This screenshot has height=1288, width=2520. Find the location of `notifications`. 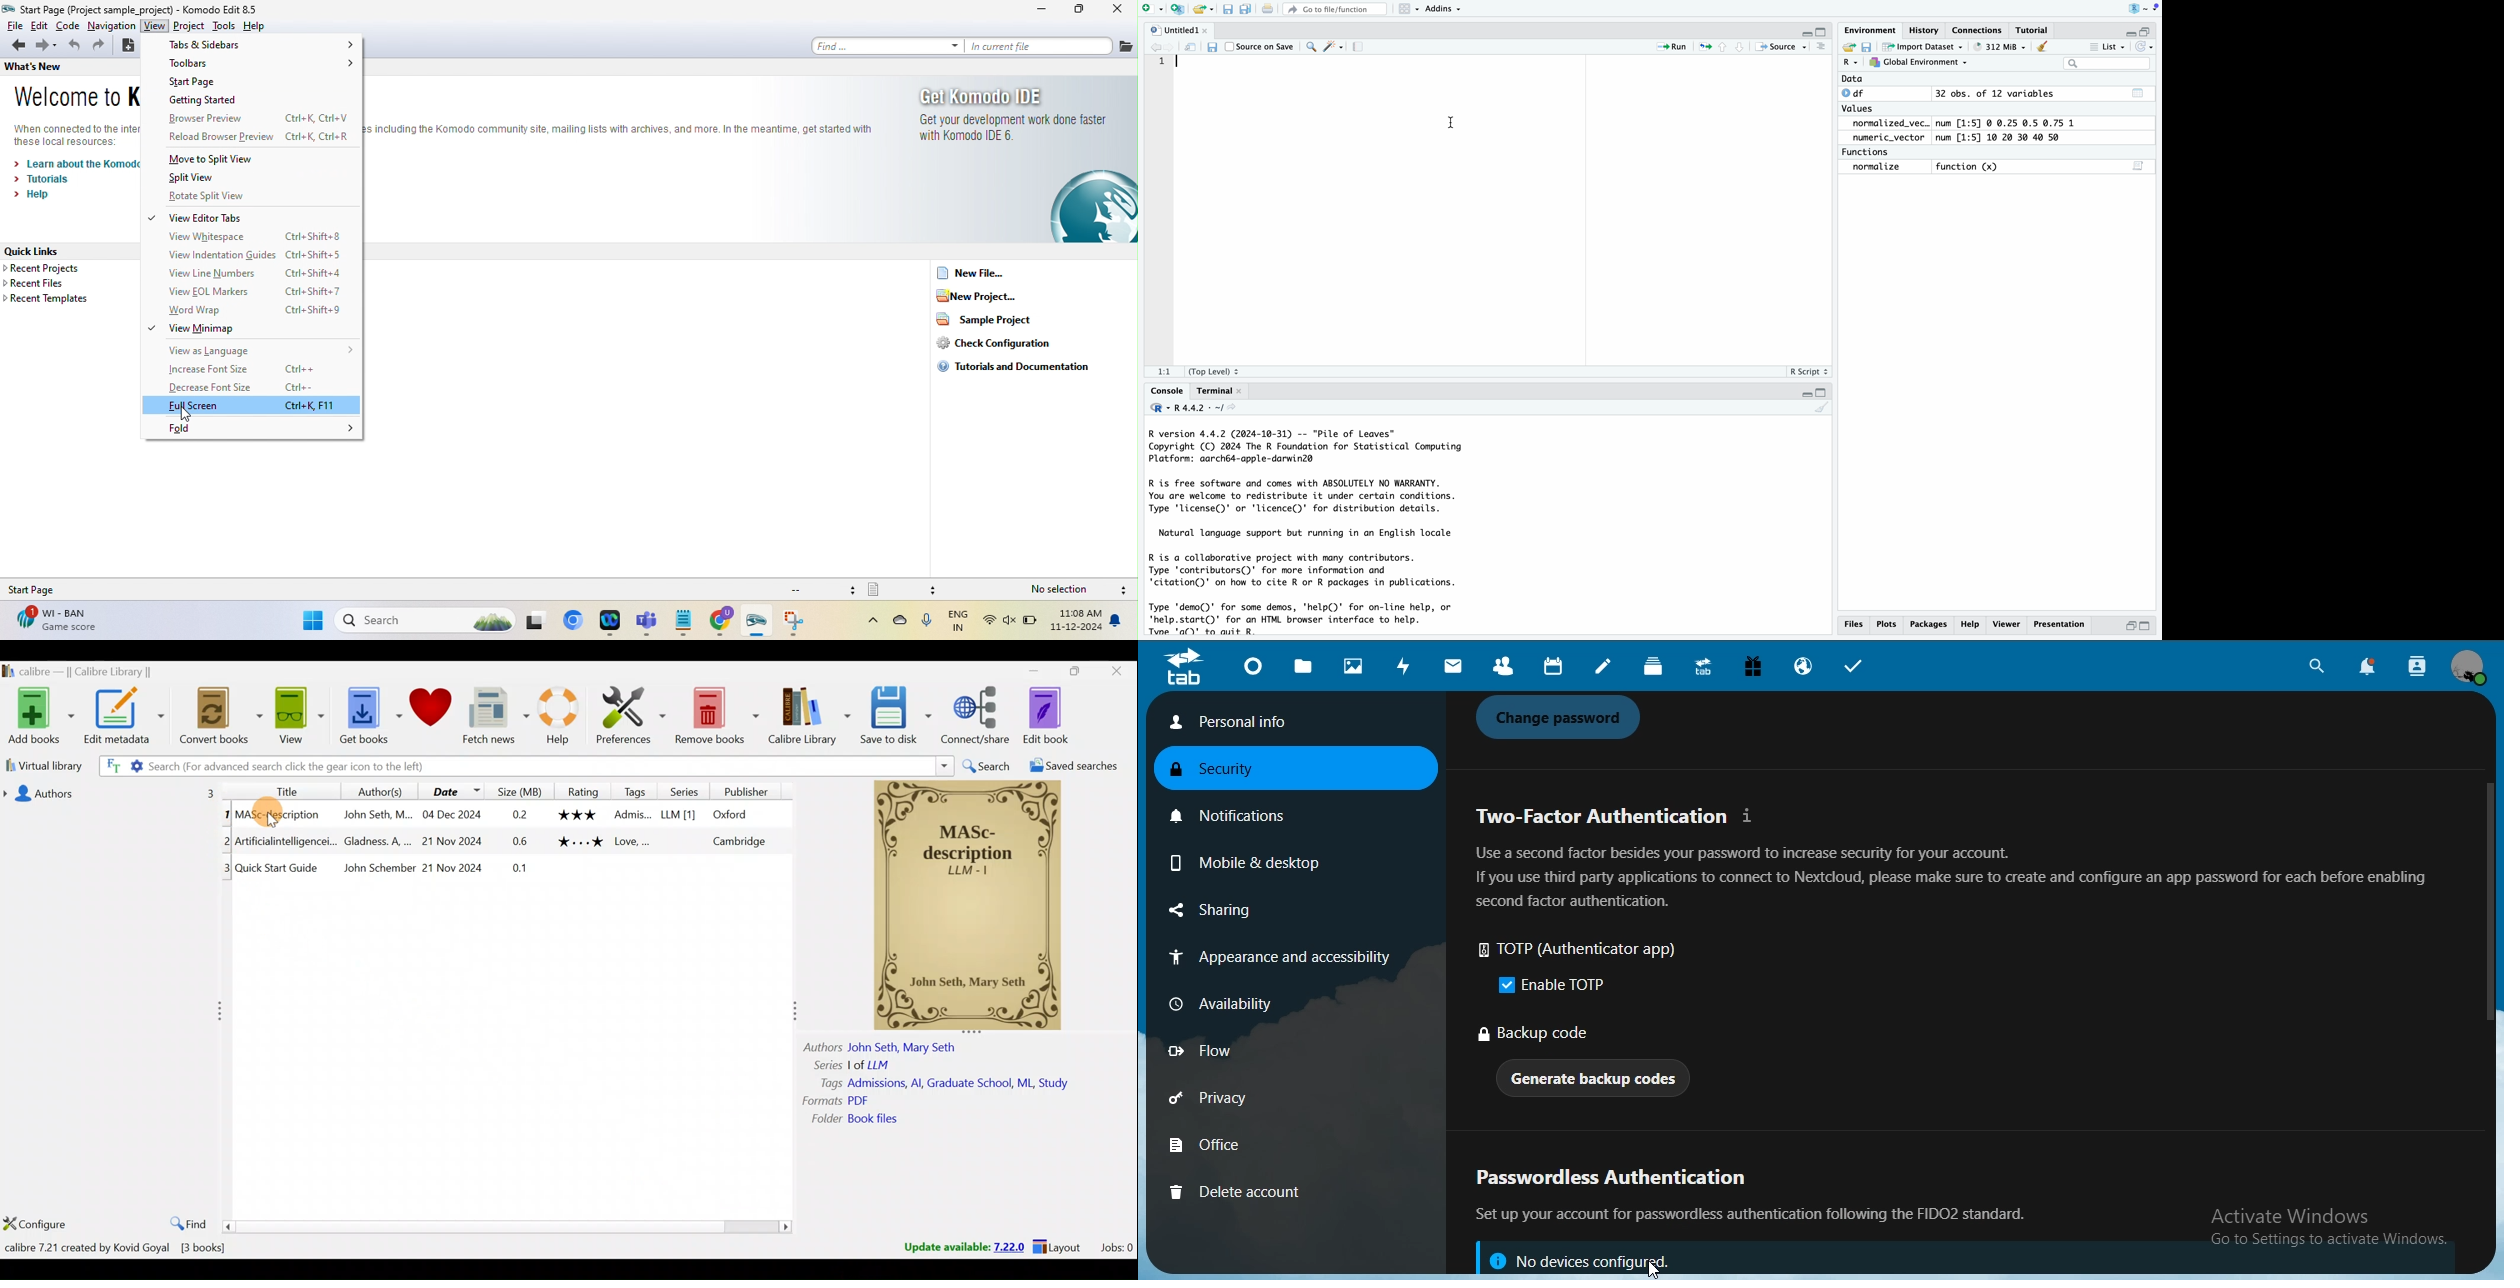

notifications is located at coordinates (1239, 812).